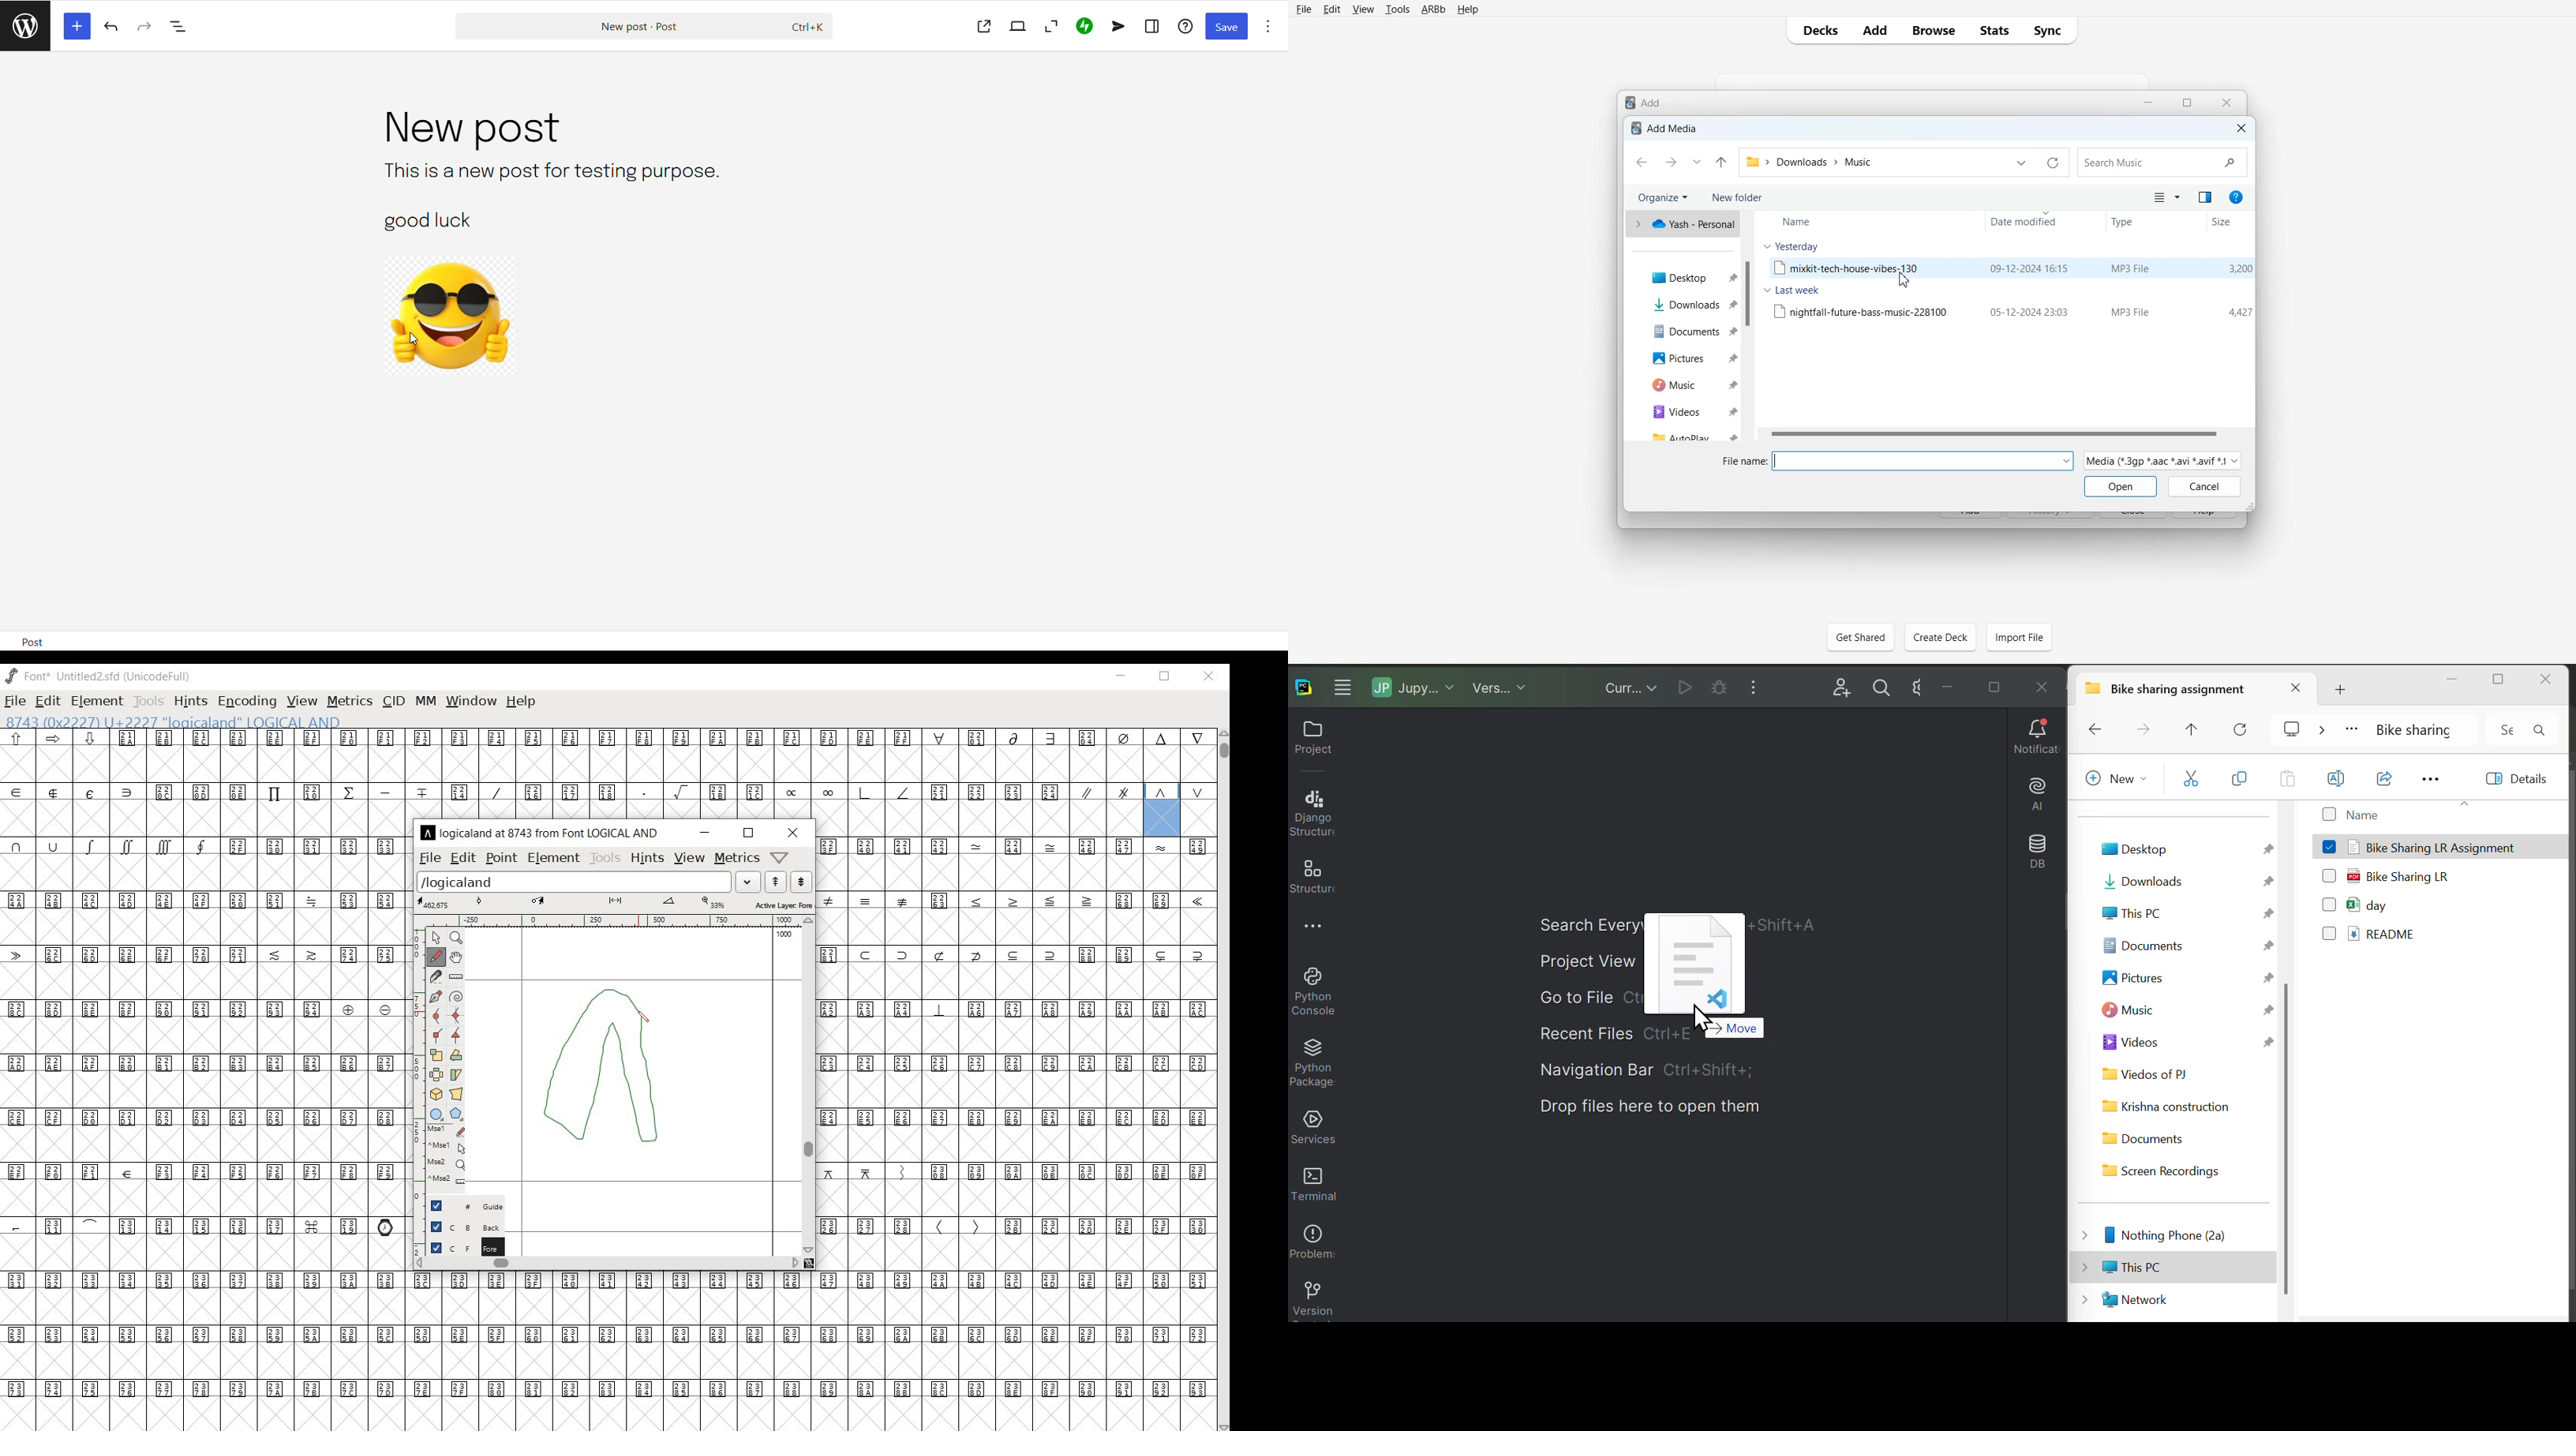 This screenshot has height=1456, width=2576. I want to click on Go Forward, so click(1671, 162).